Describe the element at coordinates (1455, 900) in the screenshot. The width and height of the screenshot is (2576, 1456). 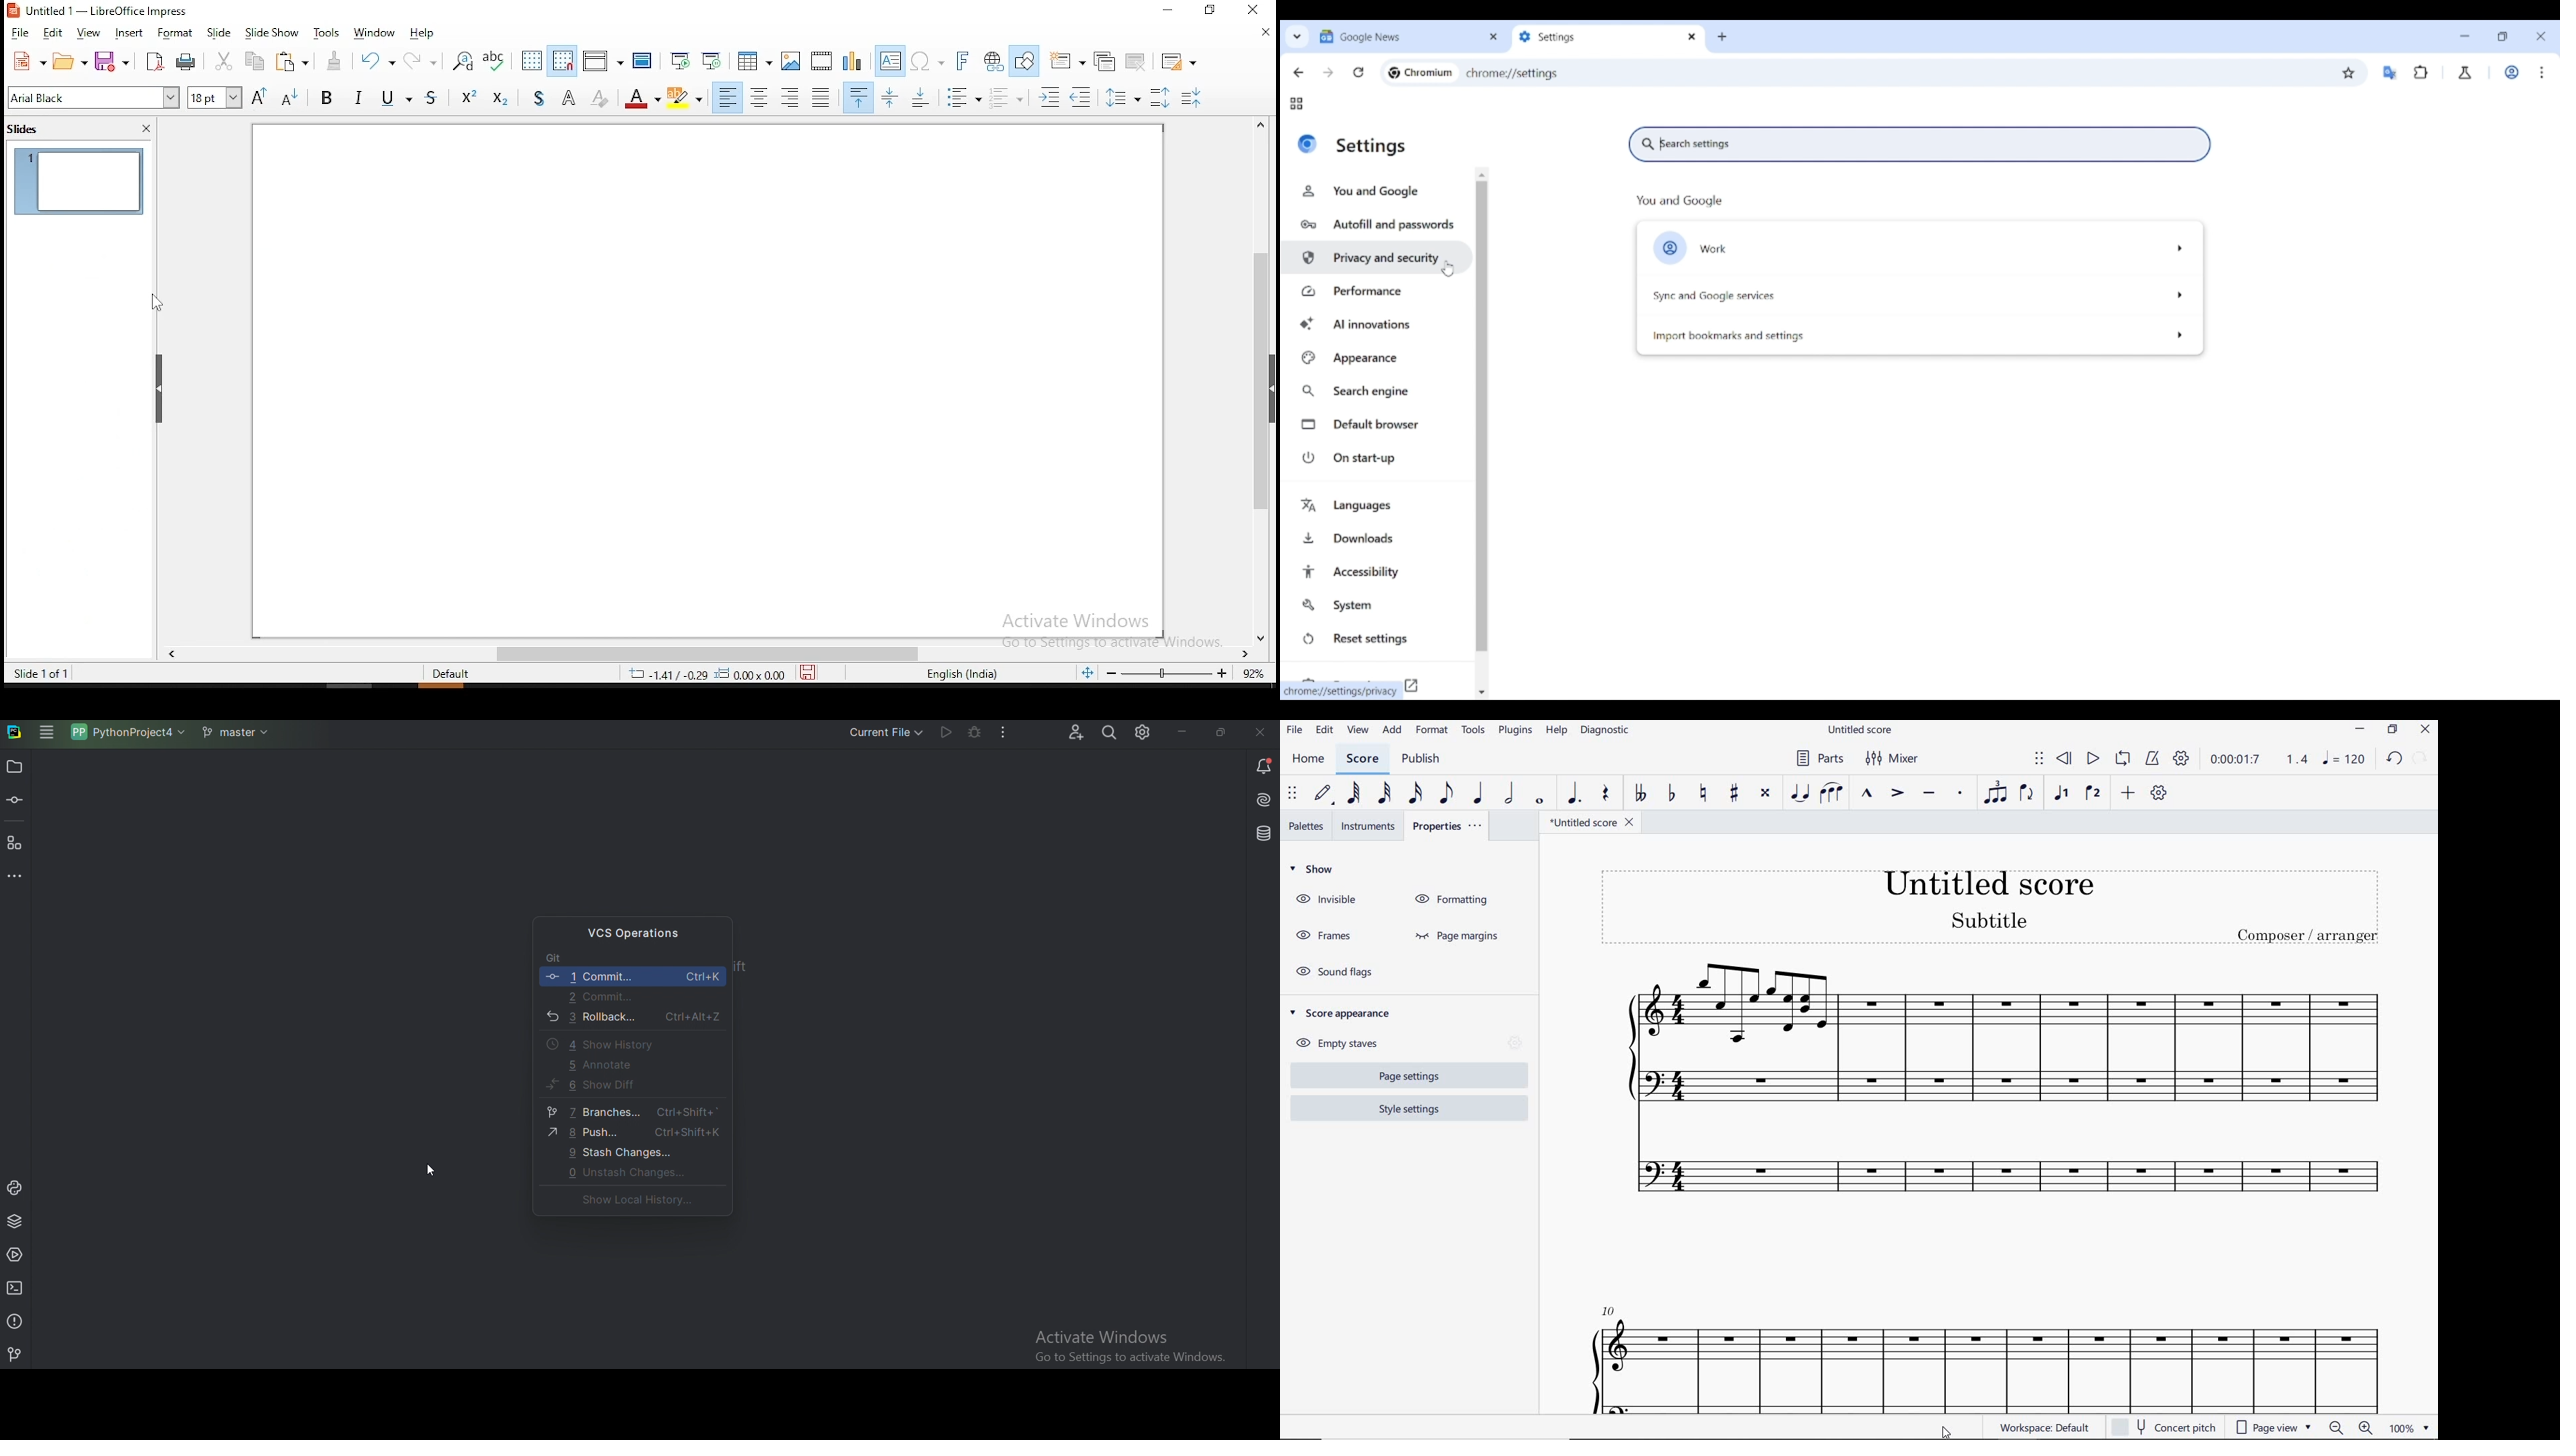
I see `FORMATTING` at that location.